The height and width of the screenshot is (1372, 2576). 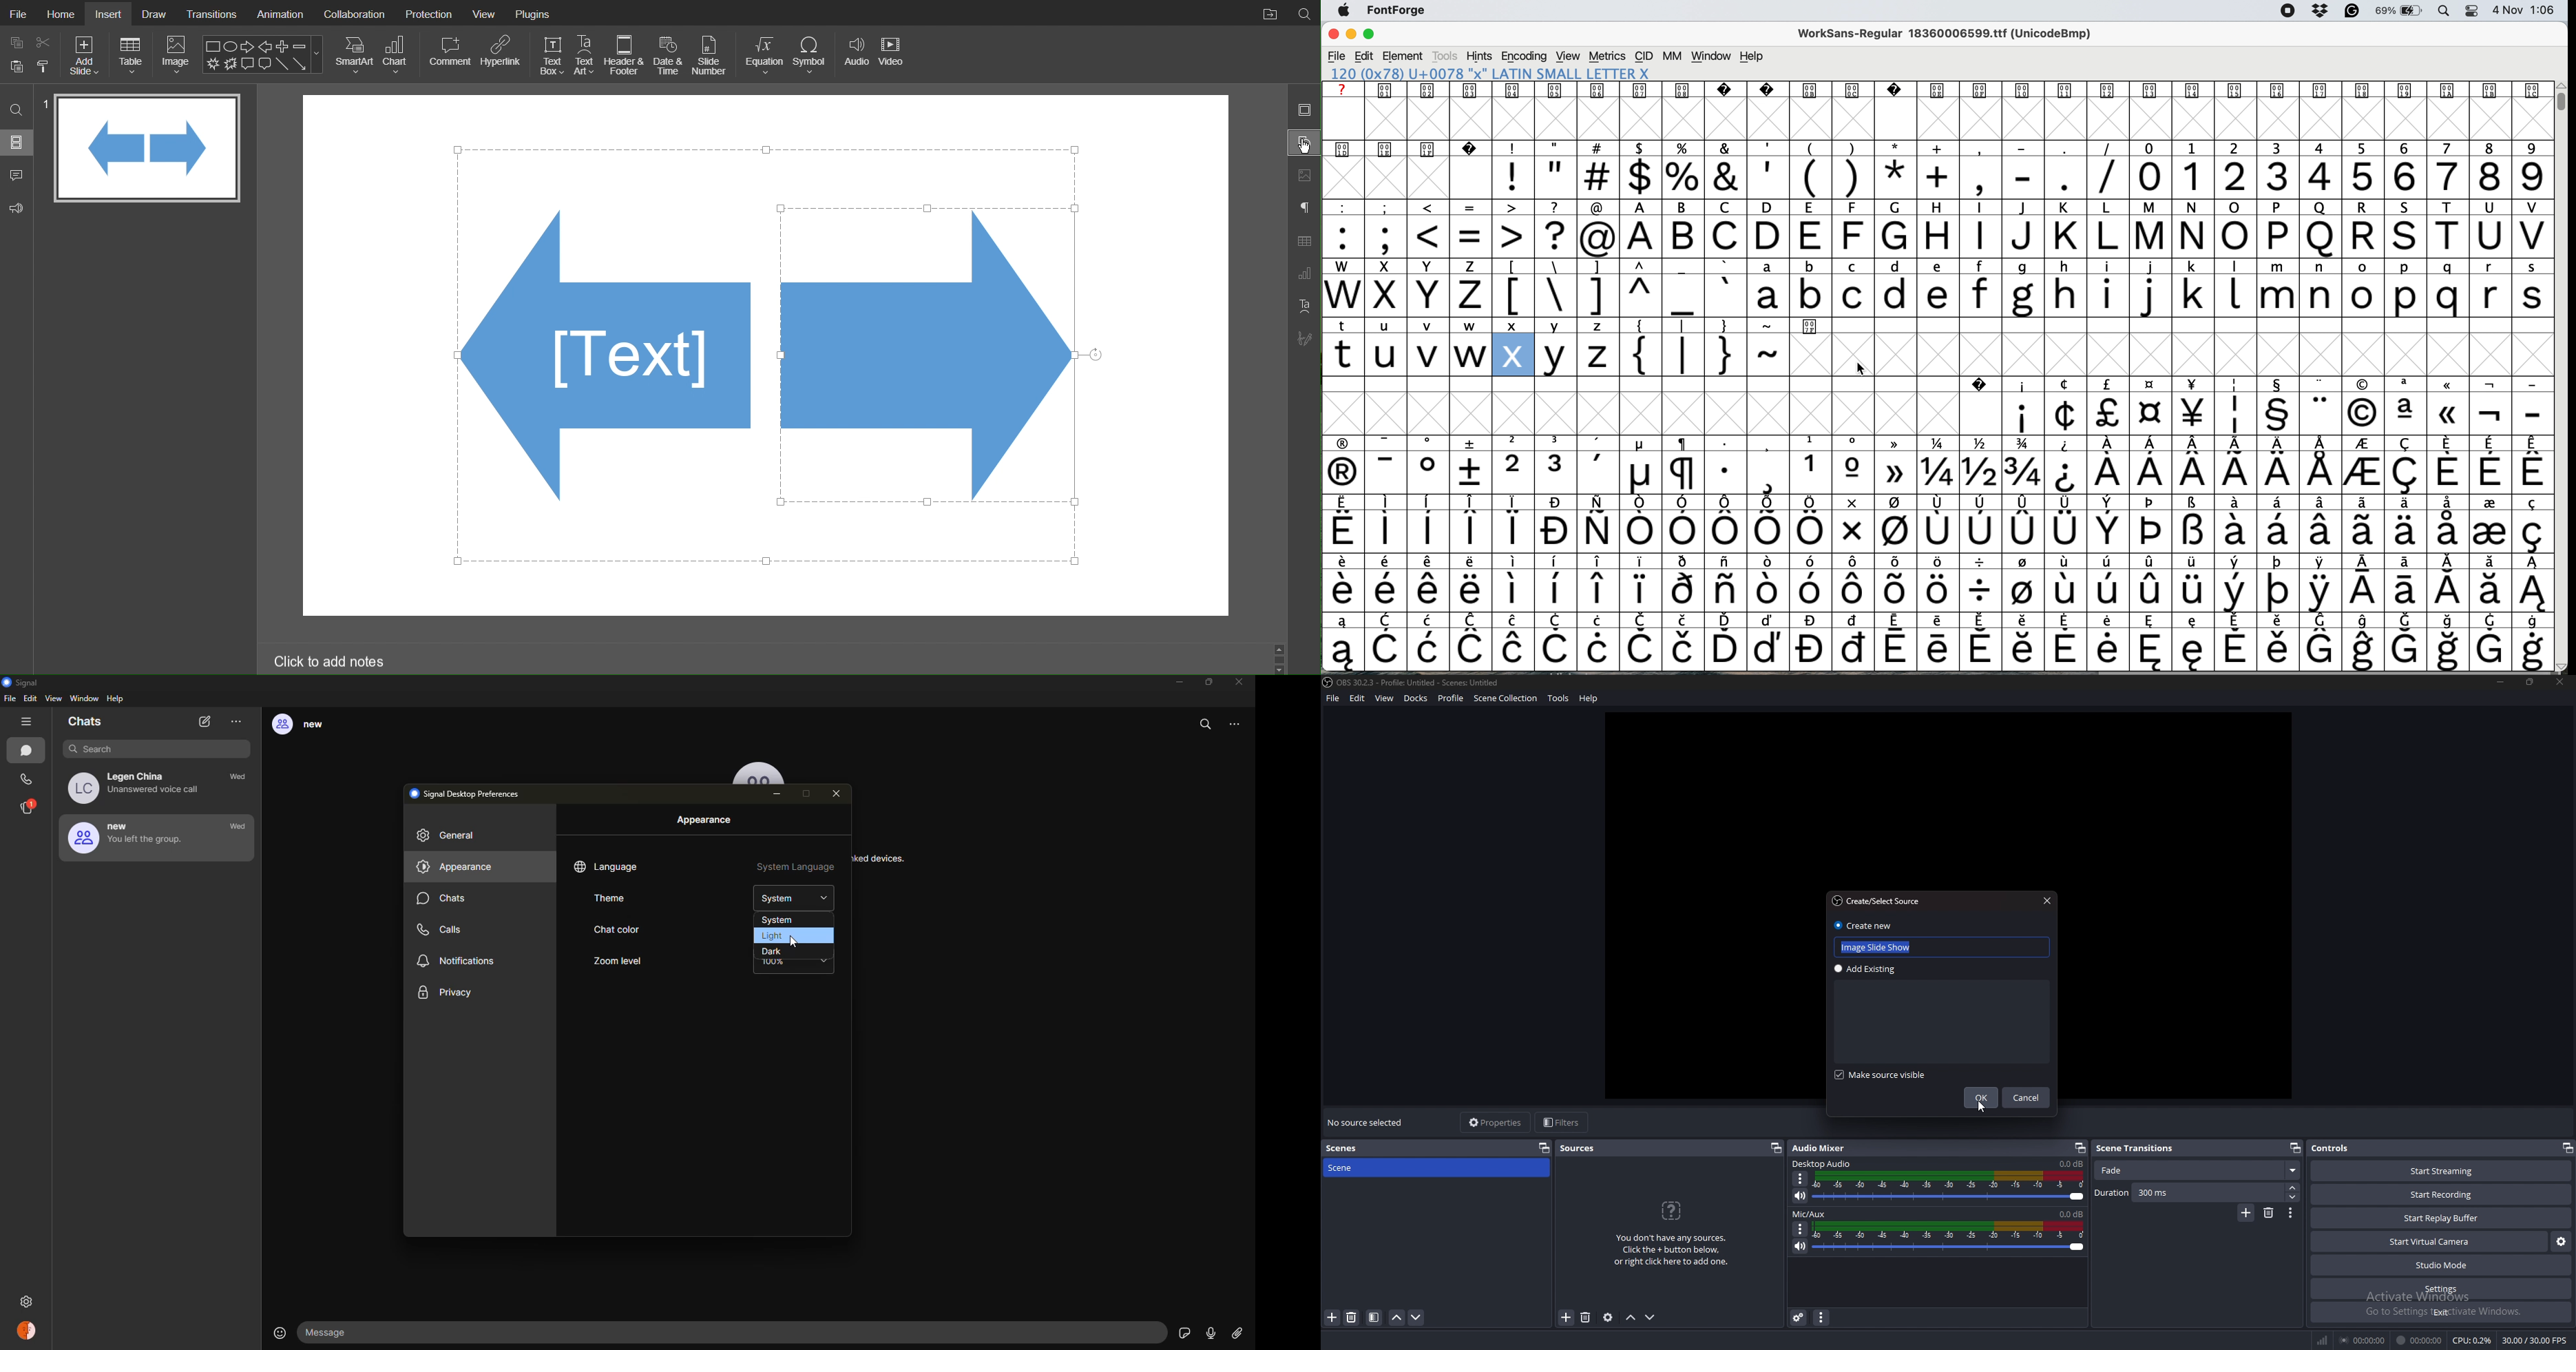 I want to click on scene collection, so click(x=1508, y=698).